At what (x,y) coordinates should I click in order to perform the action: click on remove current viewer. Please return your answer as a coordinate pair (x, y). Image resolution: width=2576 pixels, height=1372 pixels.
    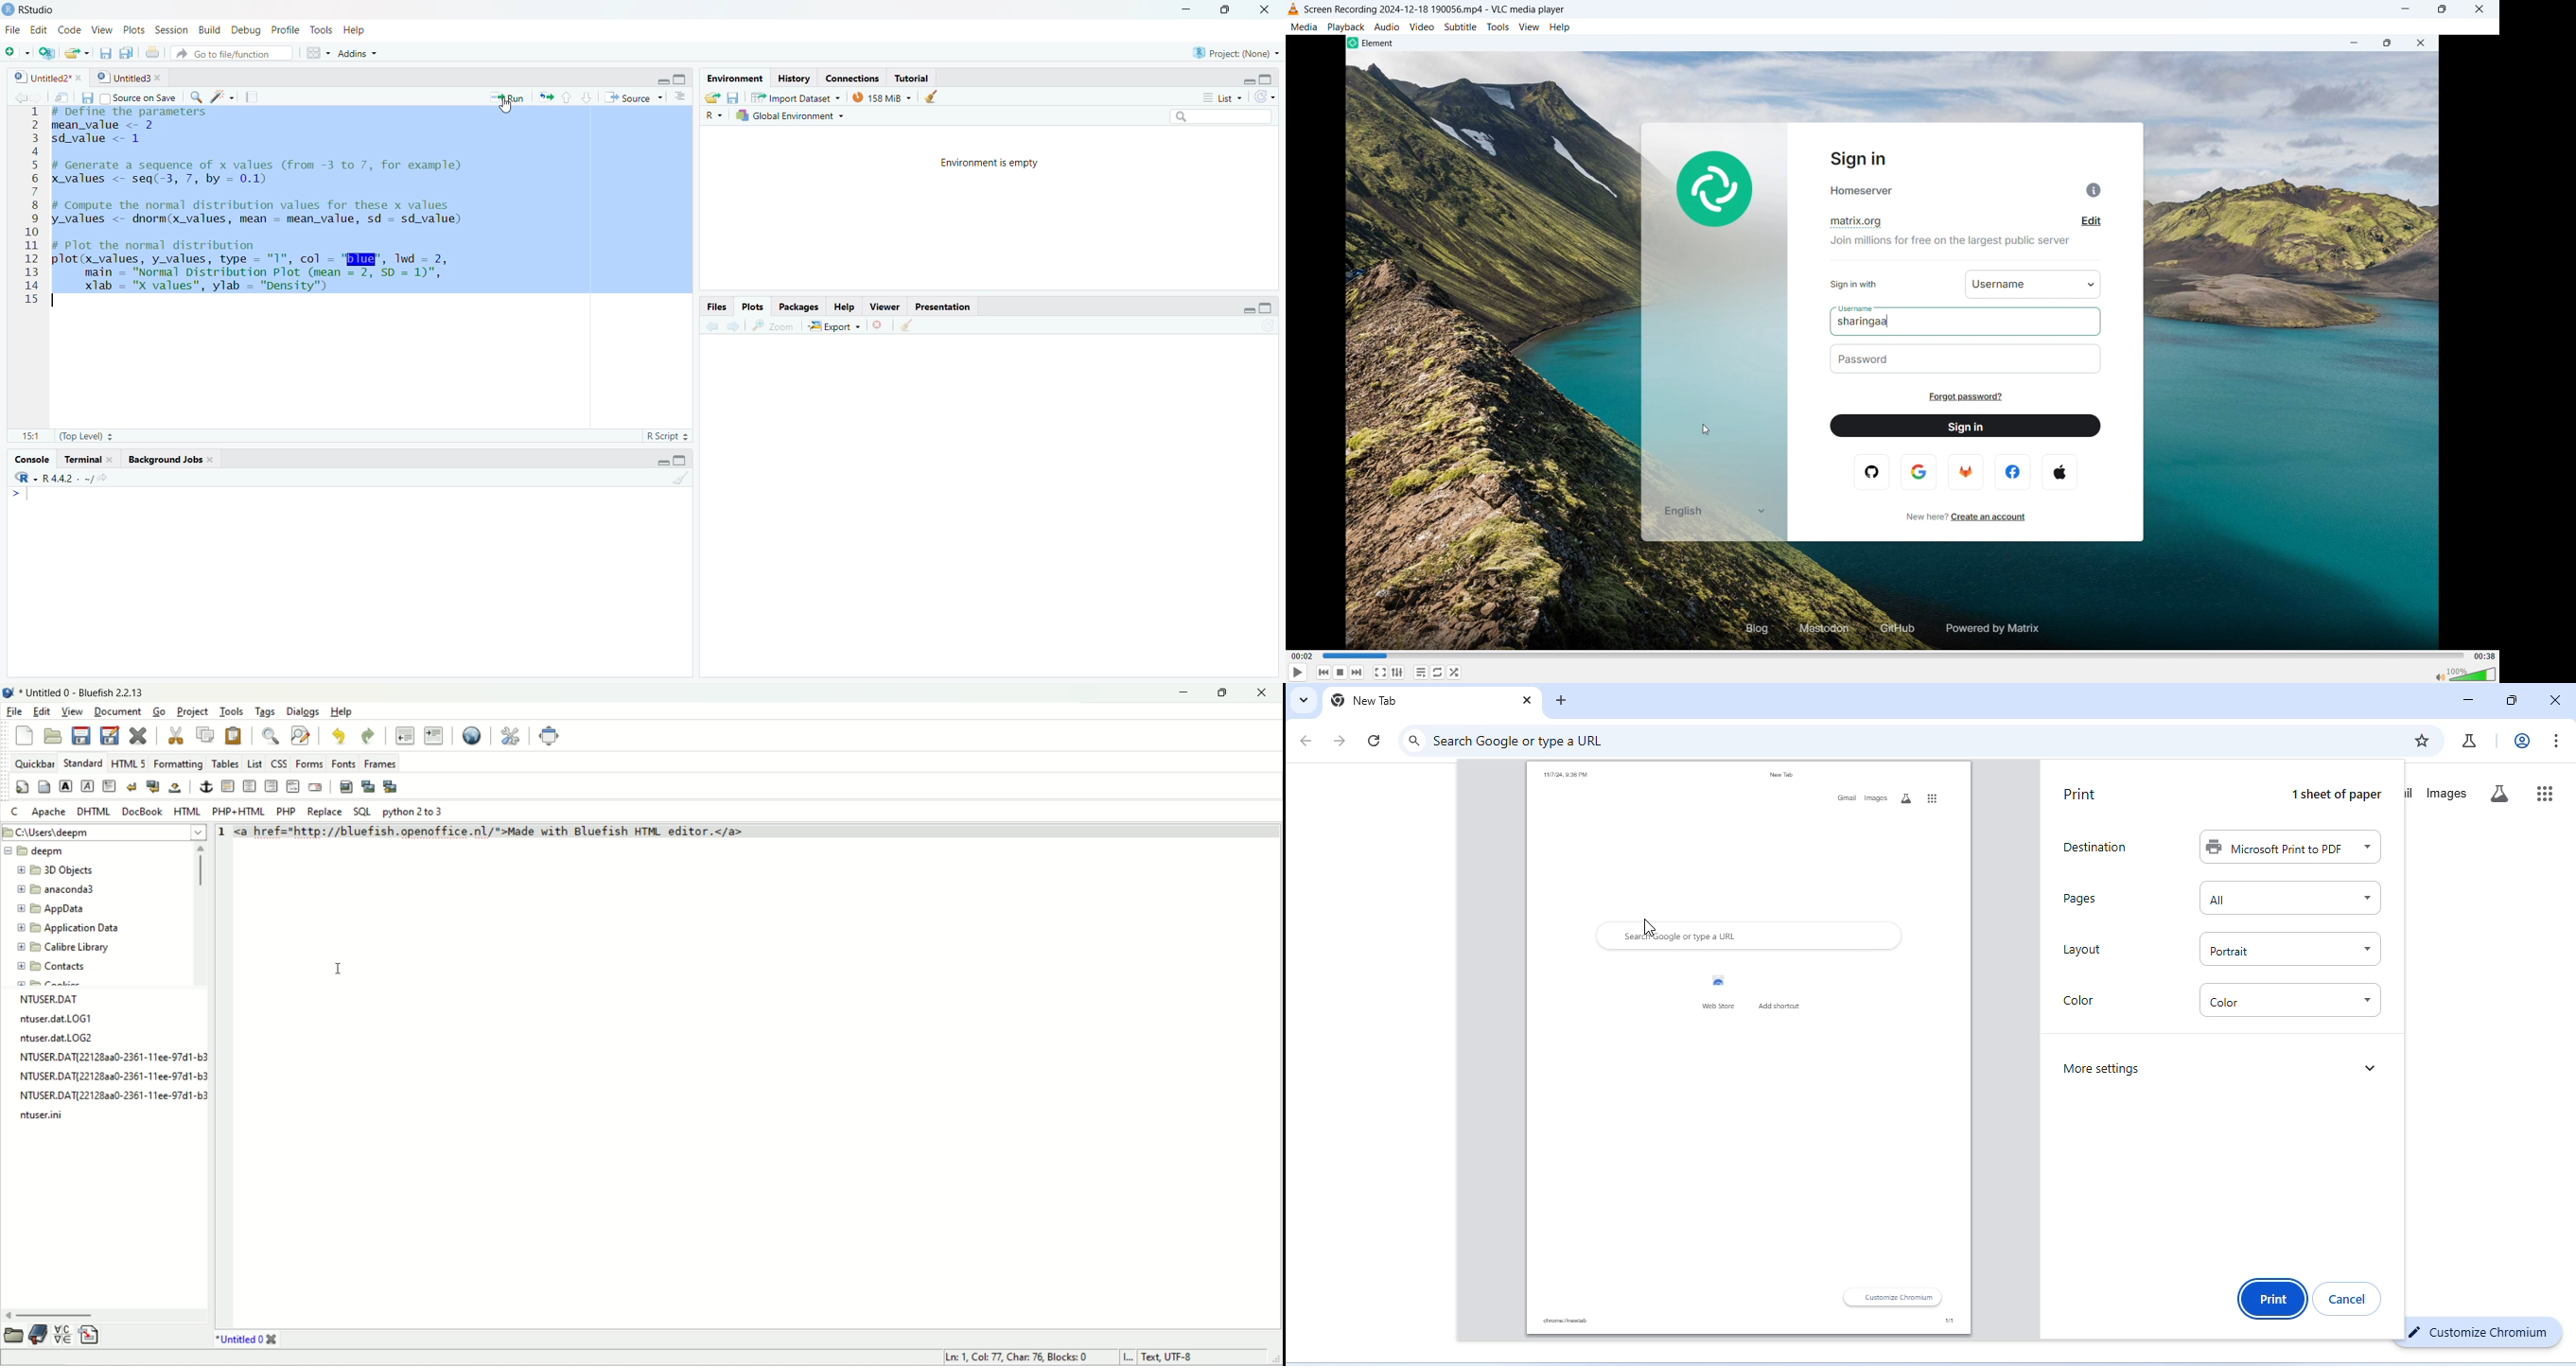
    Looking at the image, I should click on (879, 325).